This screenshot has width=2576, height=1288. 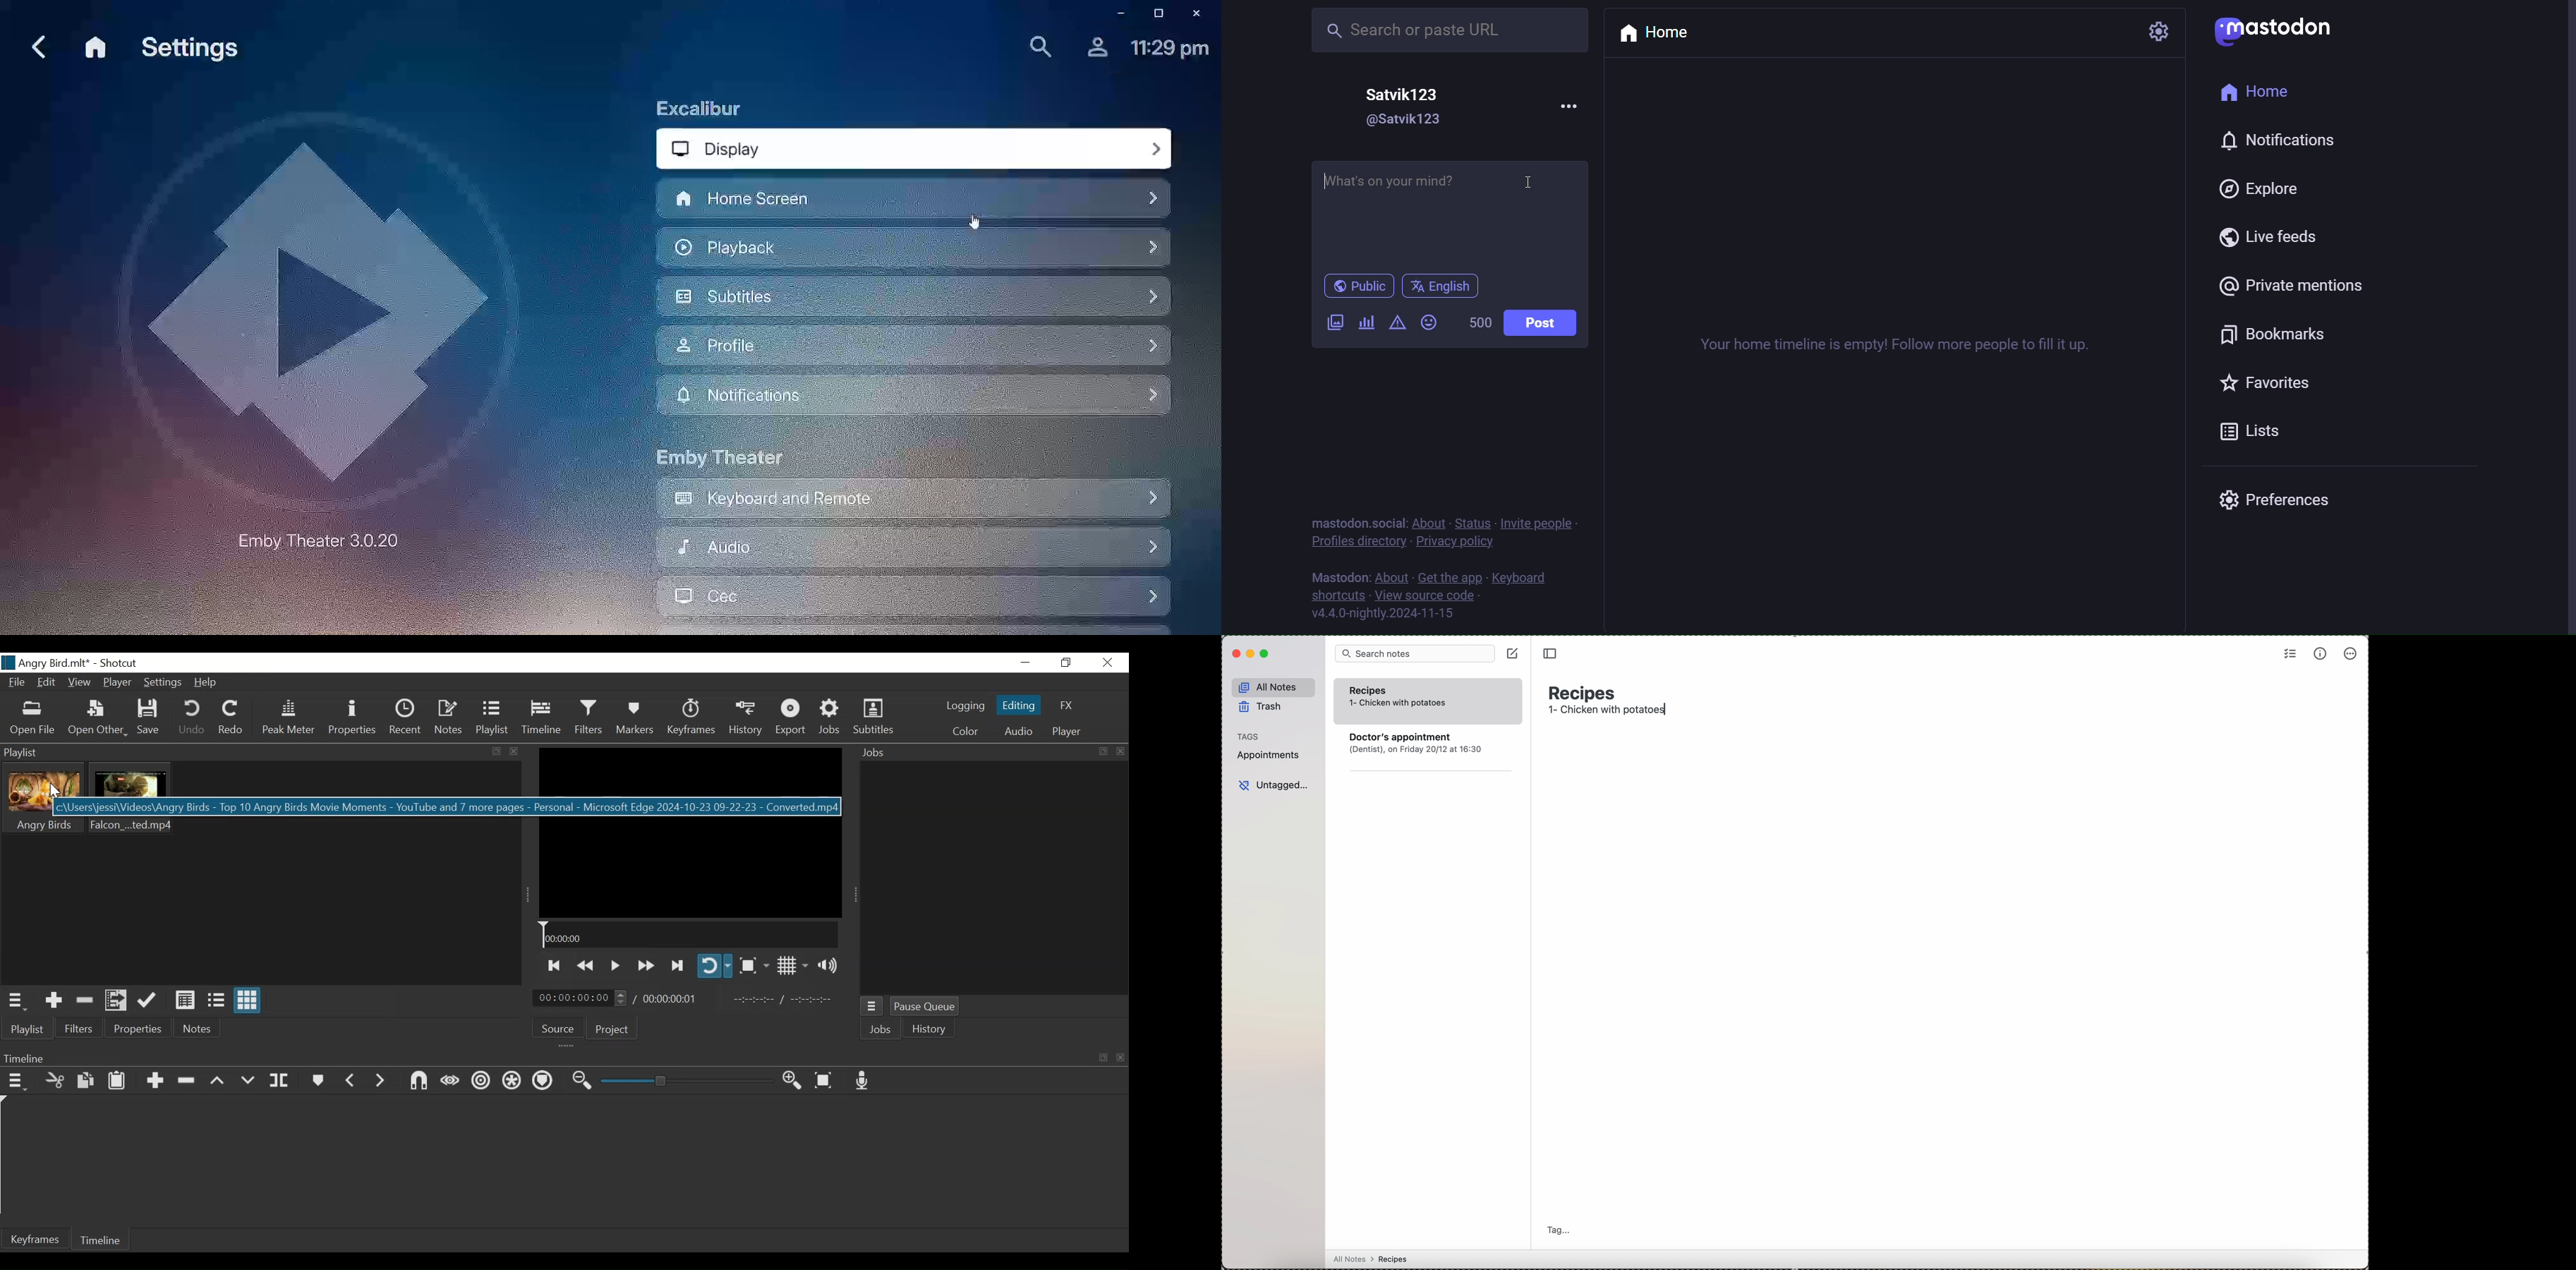 What do you see at coordinates (1528, 185) in the screenshot?
I see `cursor` at bounding box center [1528, 185].